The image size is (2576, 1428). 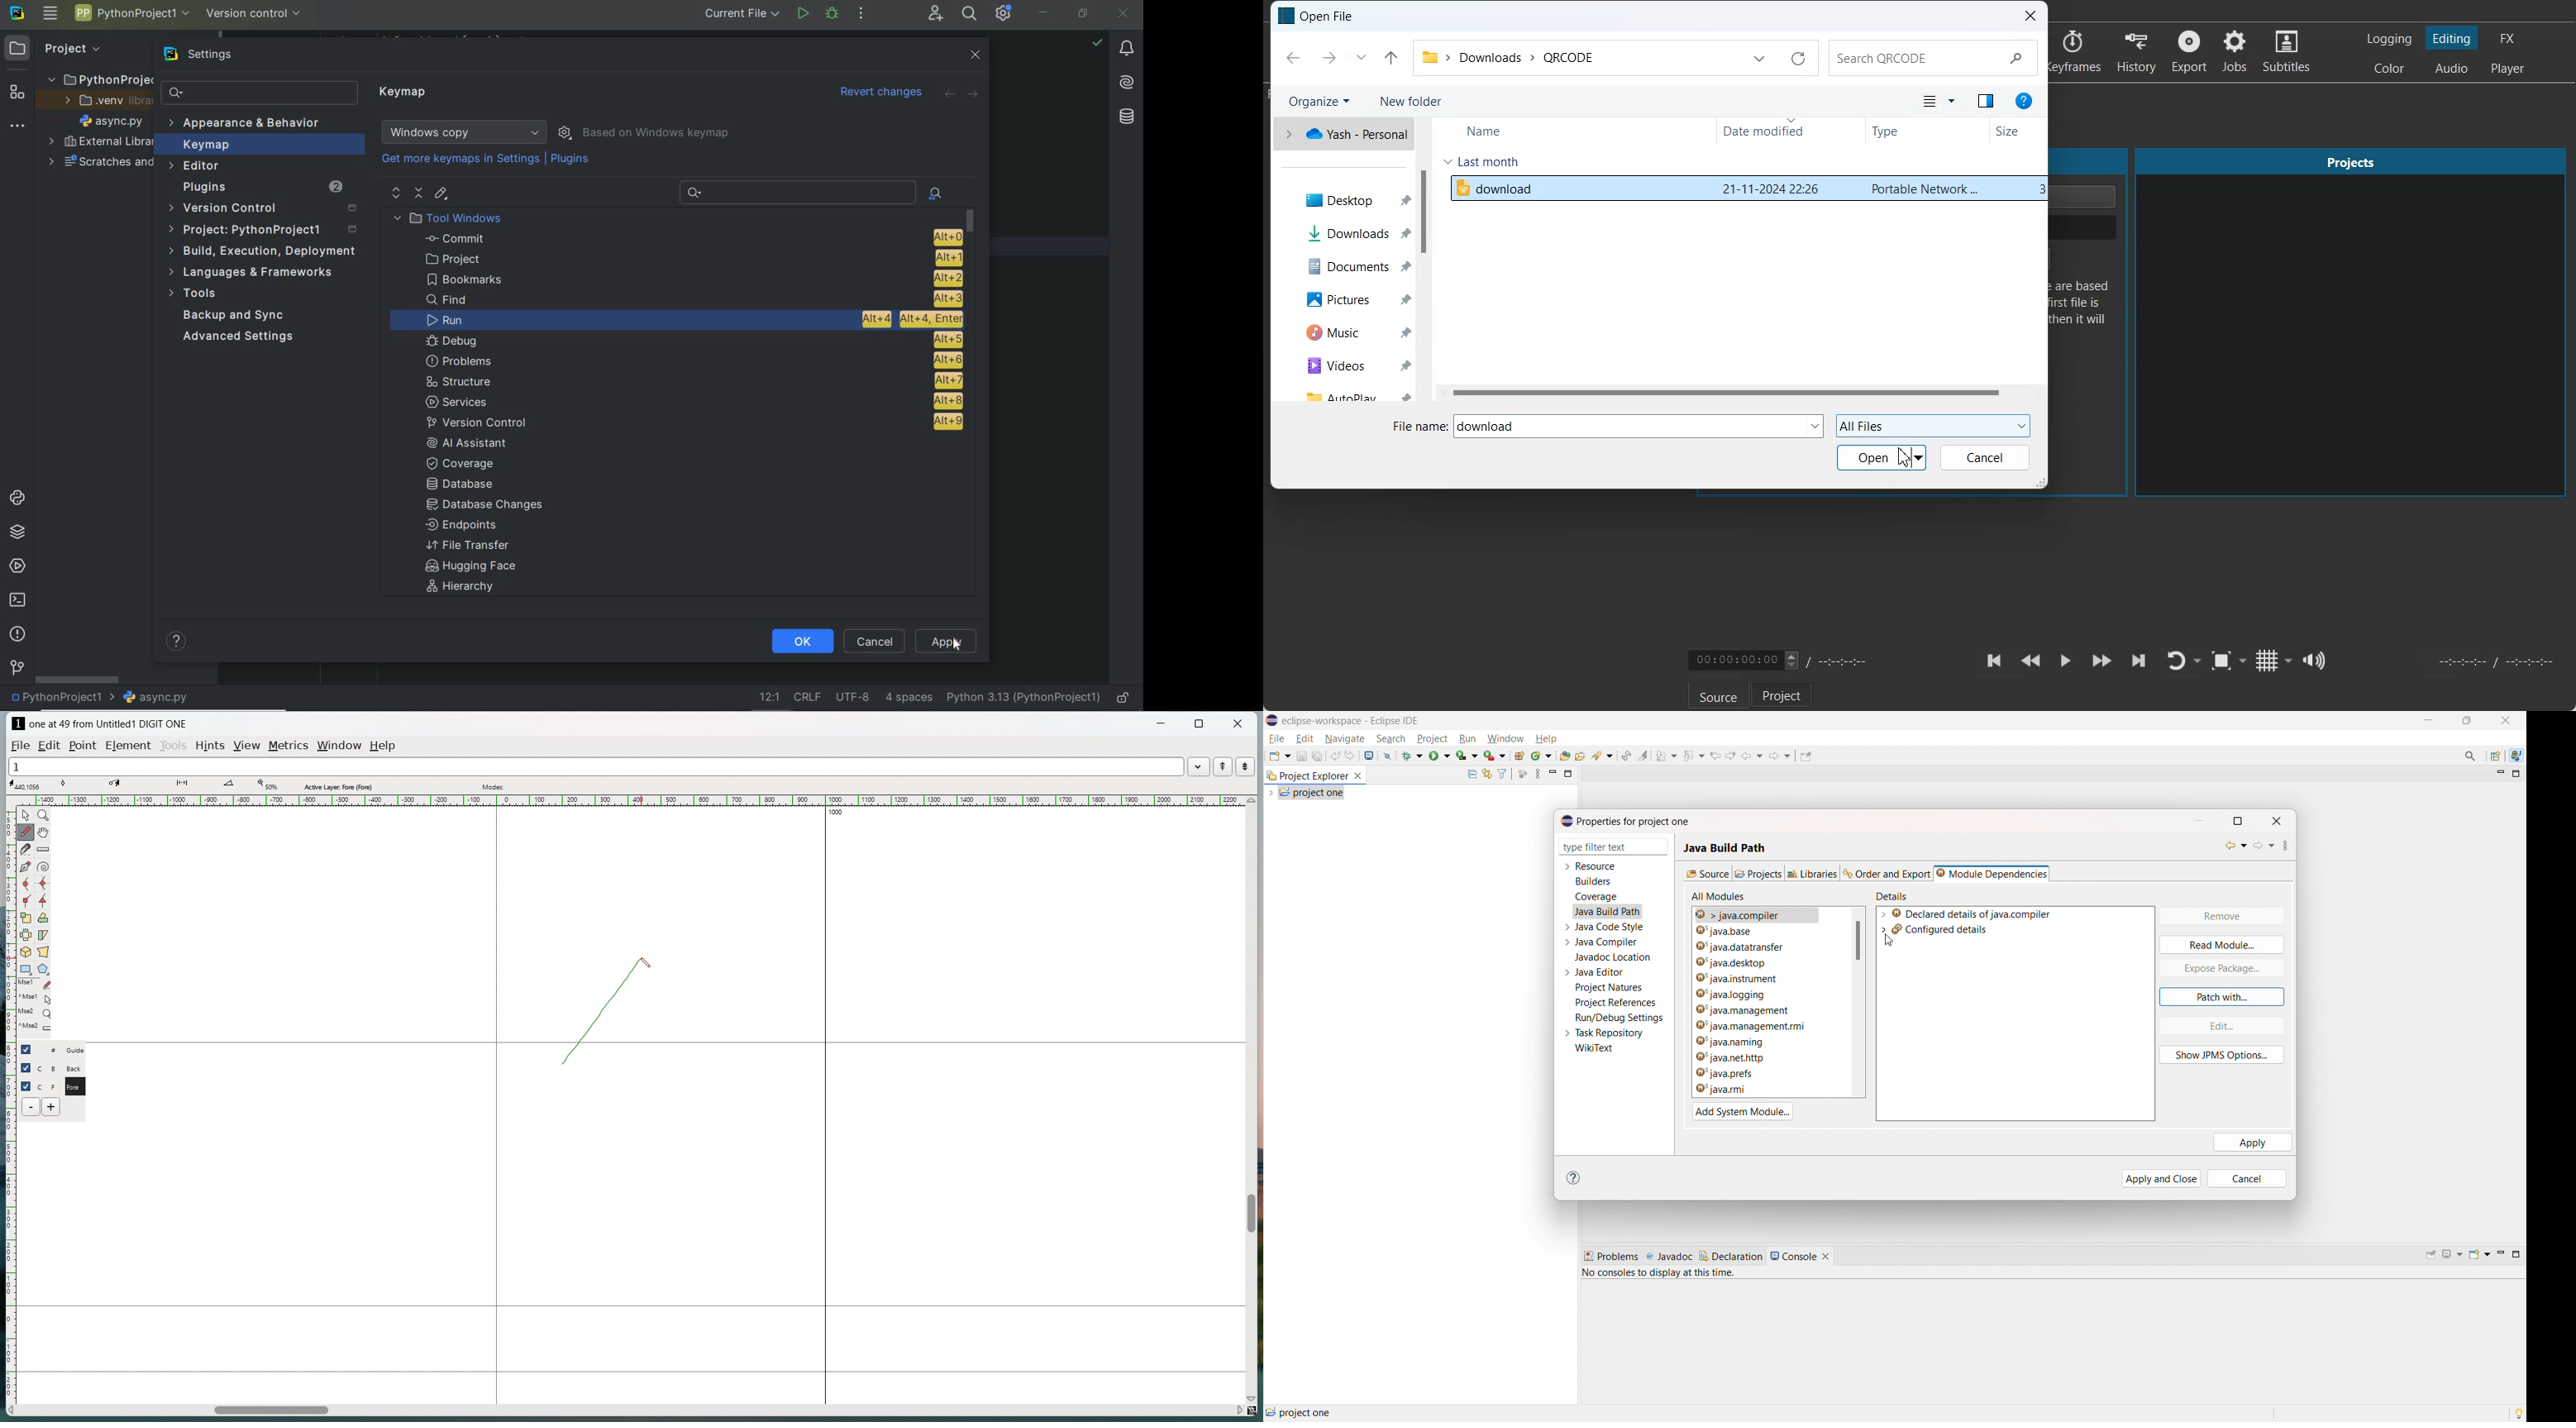 I want to click on java.compiler, so click(x=1767, y=932).